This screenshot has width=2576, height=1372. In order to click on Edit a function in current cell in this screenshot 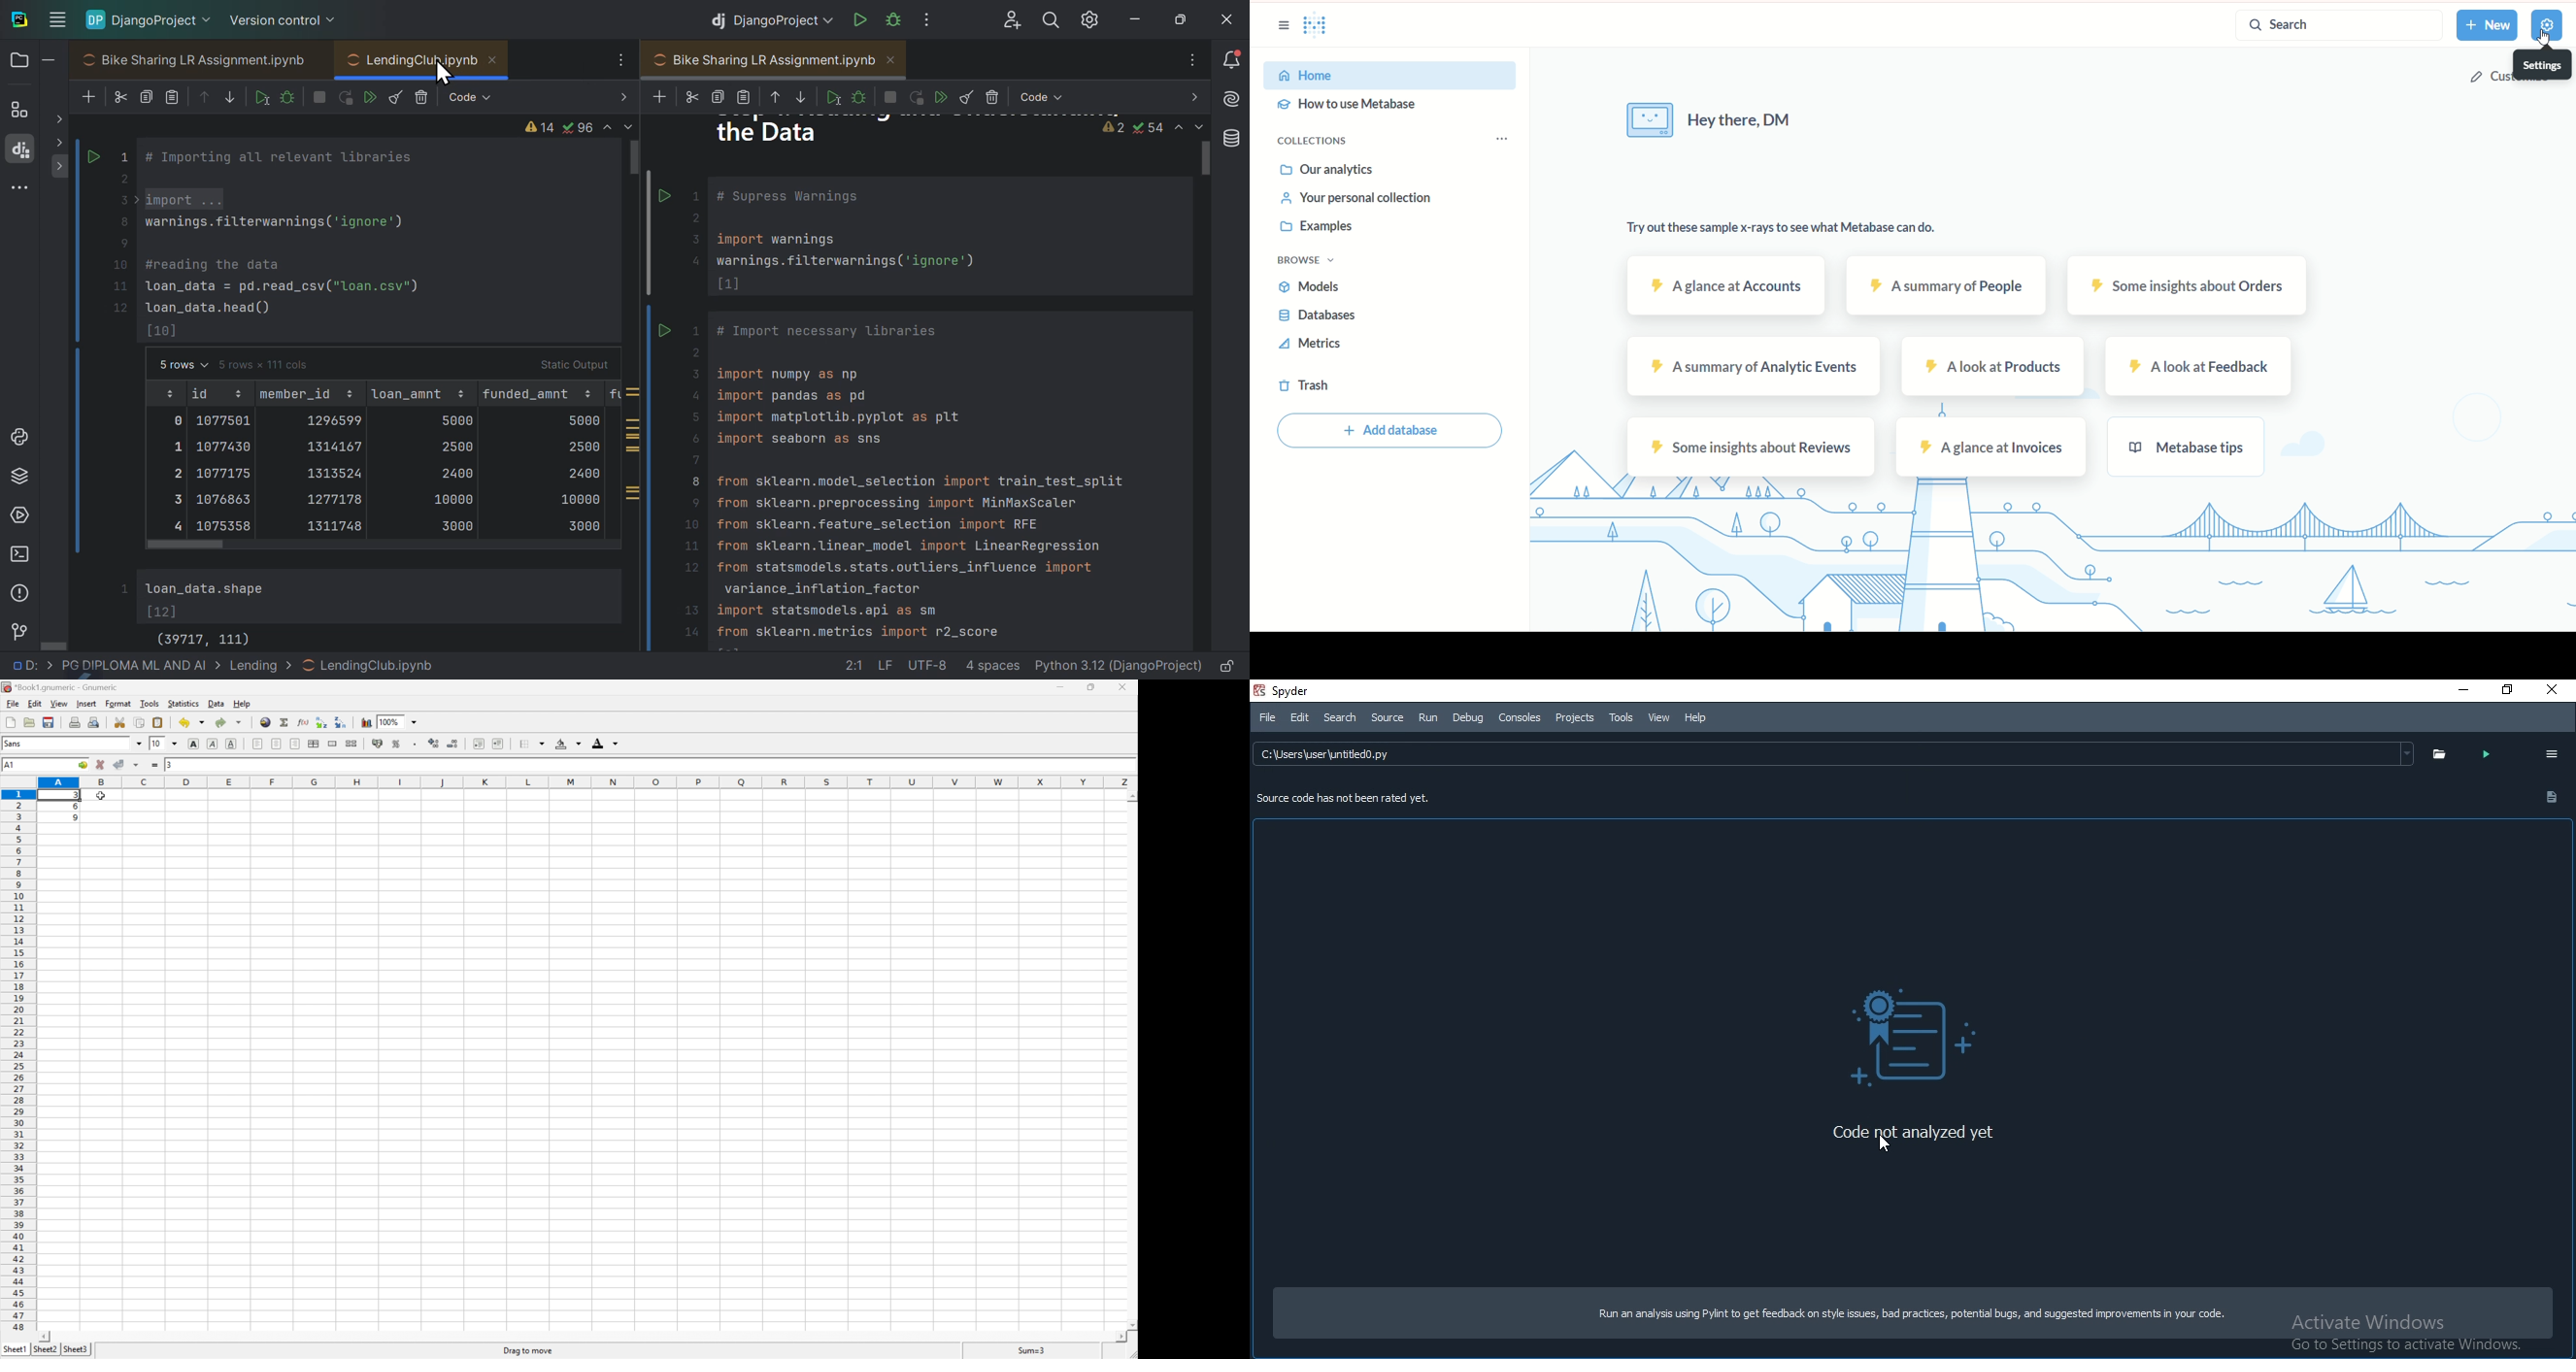, I will do `click(302, 721)`.